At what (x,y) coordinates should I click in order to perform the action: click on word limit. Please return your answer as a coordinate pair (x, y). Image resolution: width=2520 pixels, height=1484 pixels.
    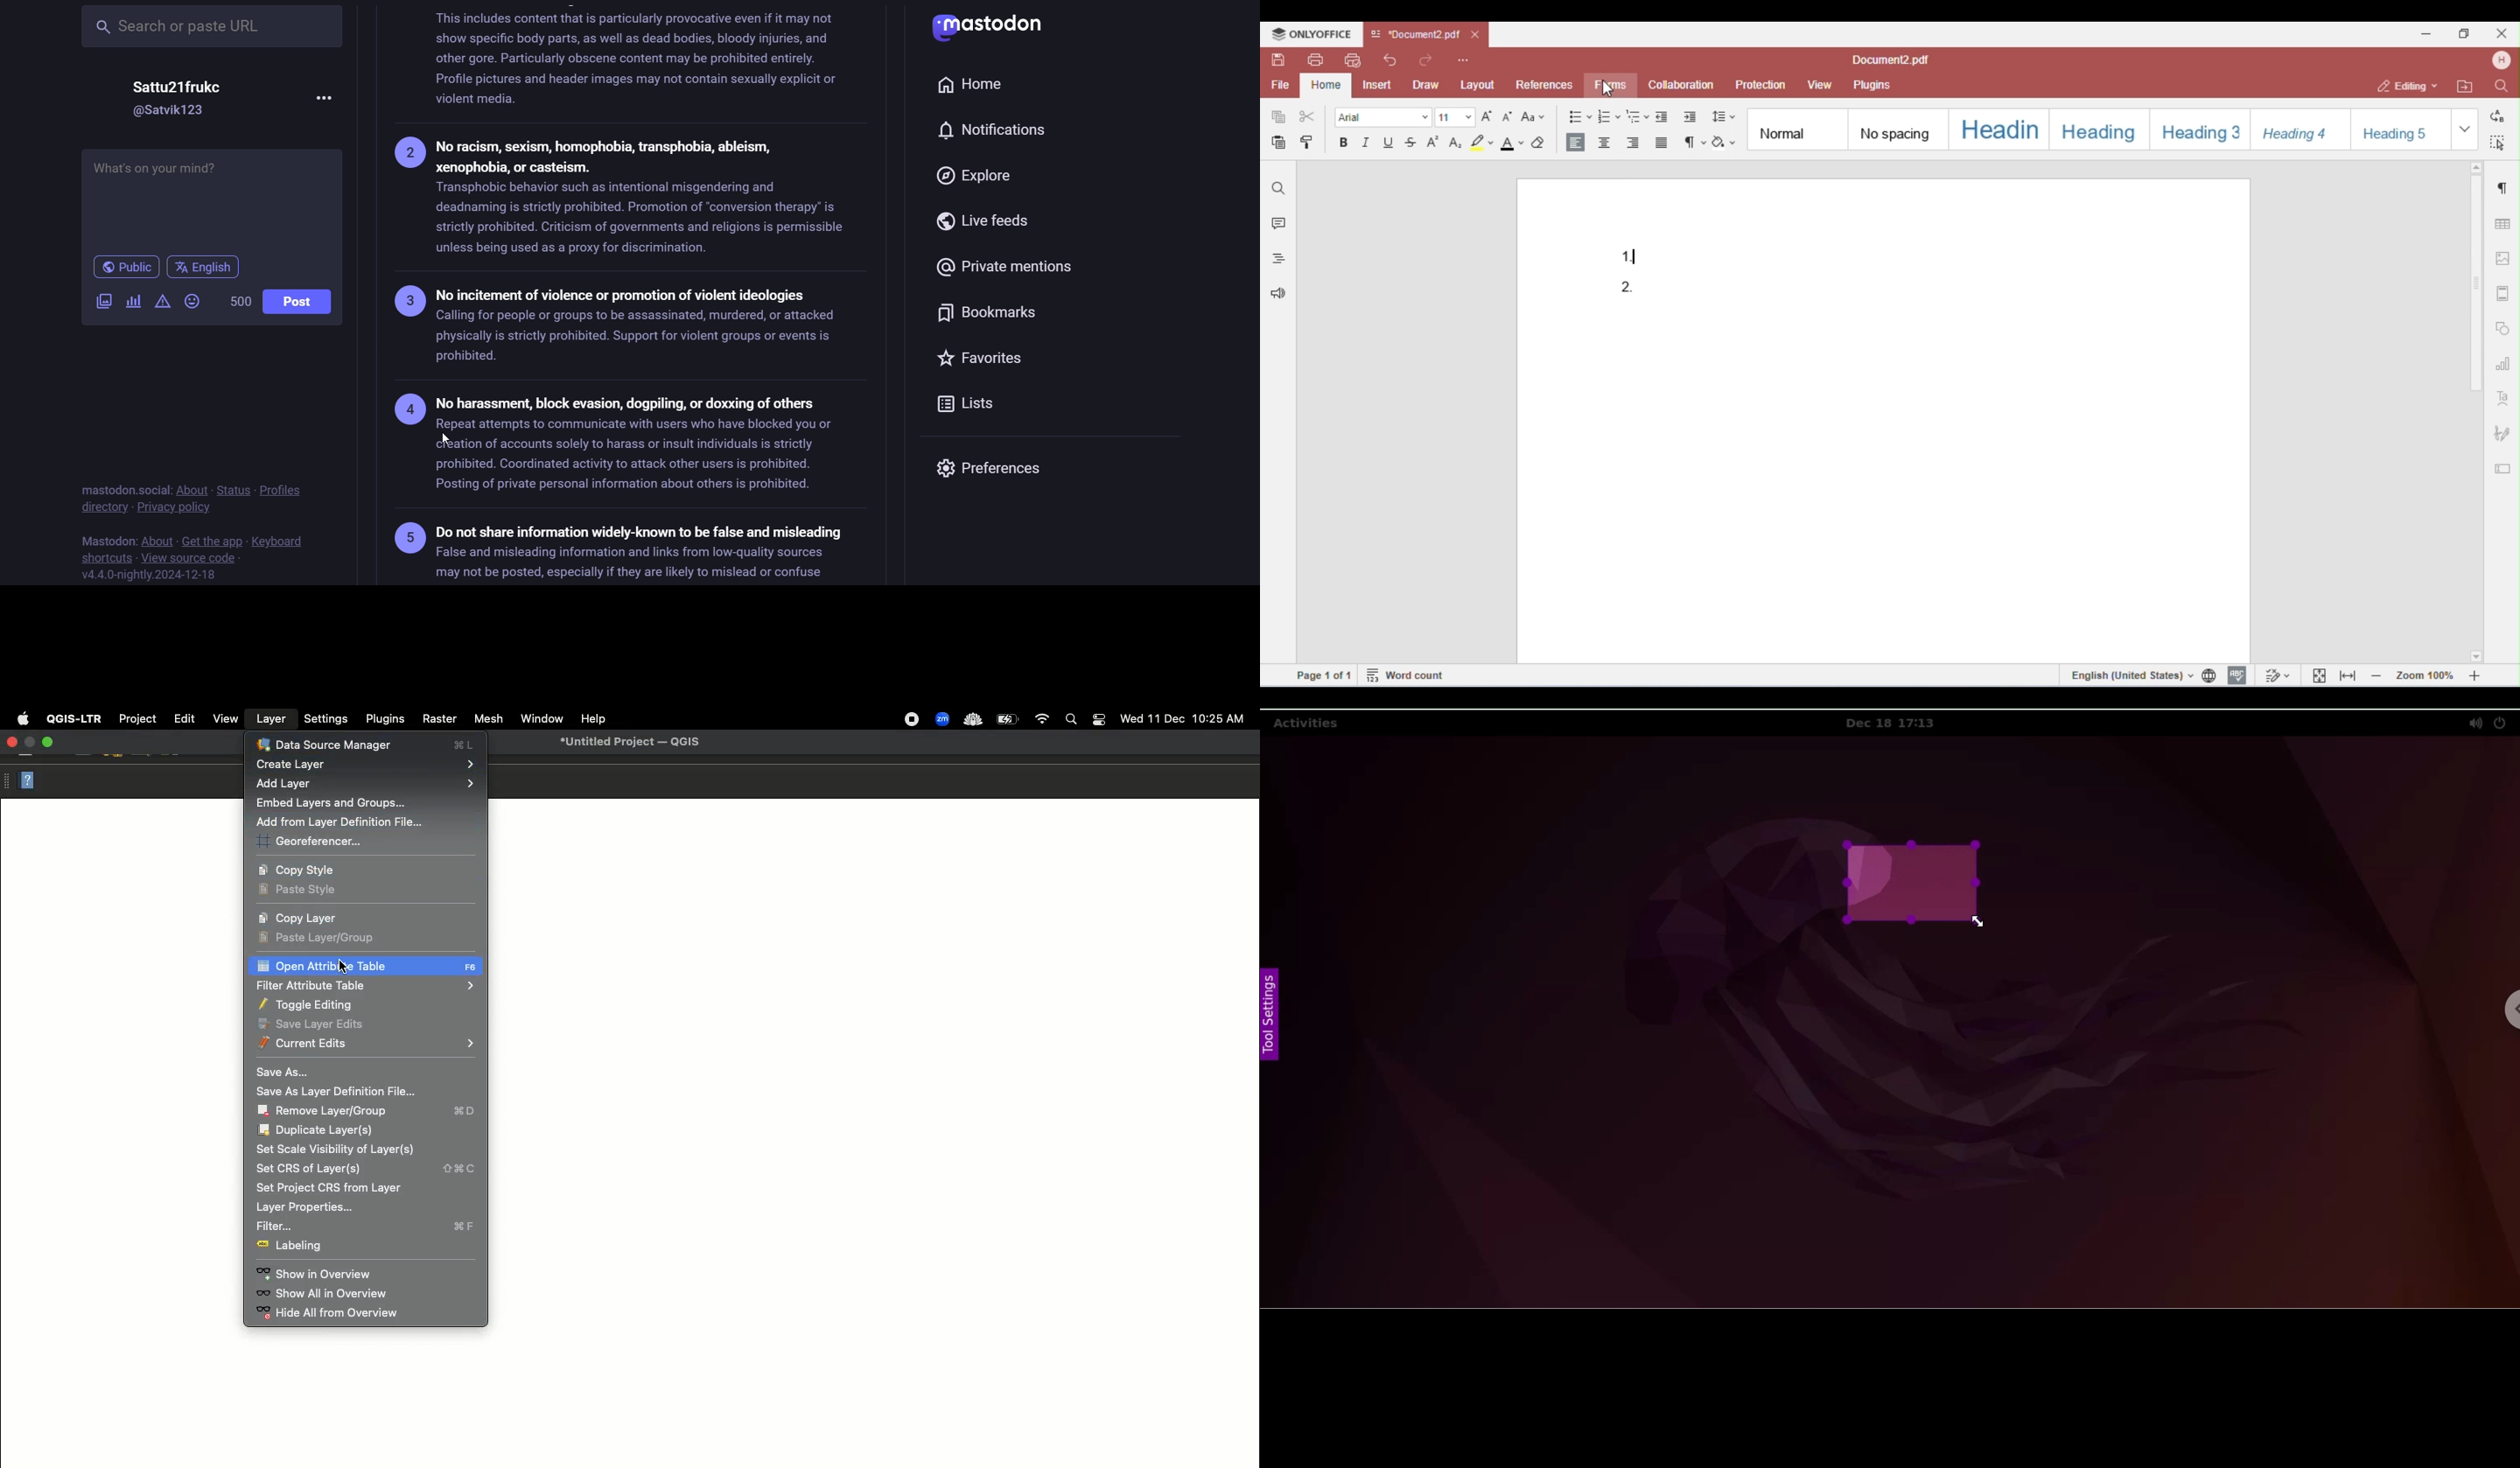
    Looking at the image, I should click on (238, 302).